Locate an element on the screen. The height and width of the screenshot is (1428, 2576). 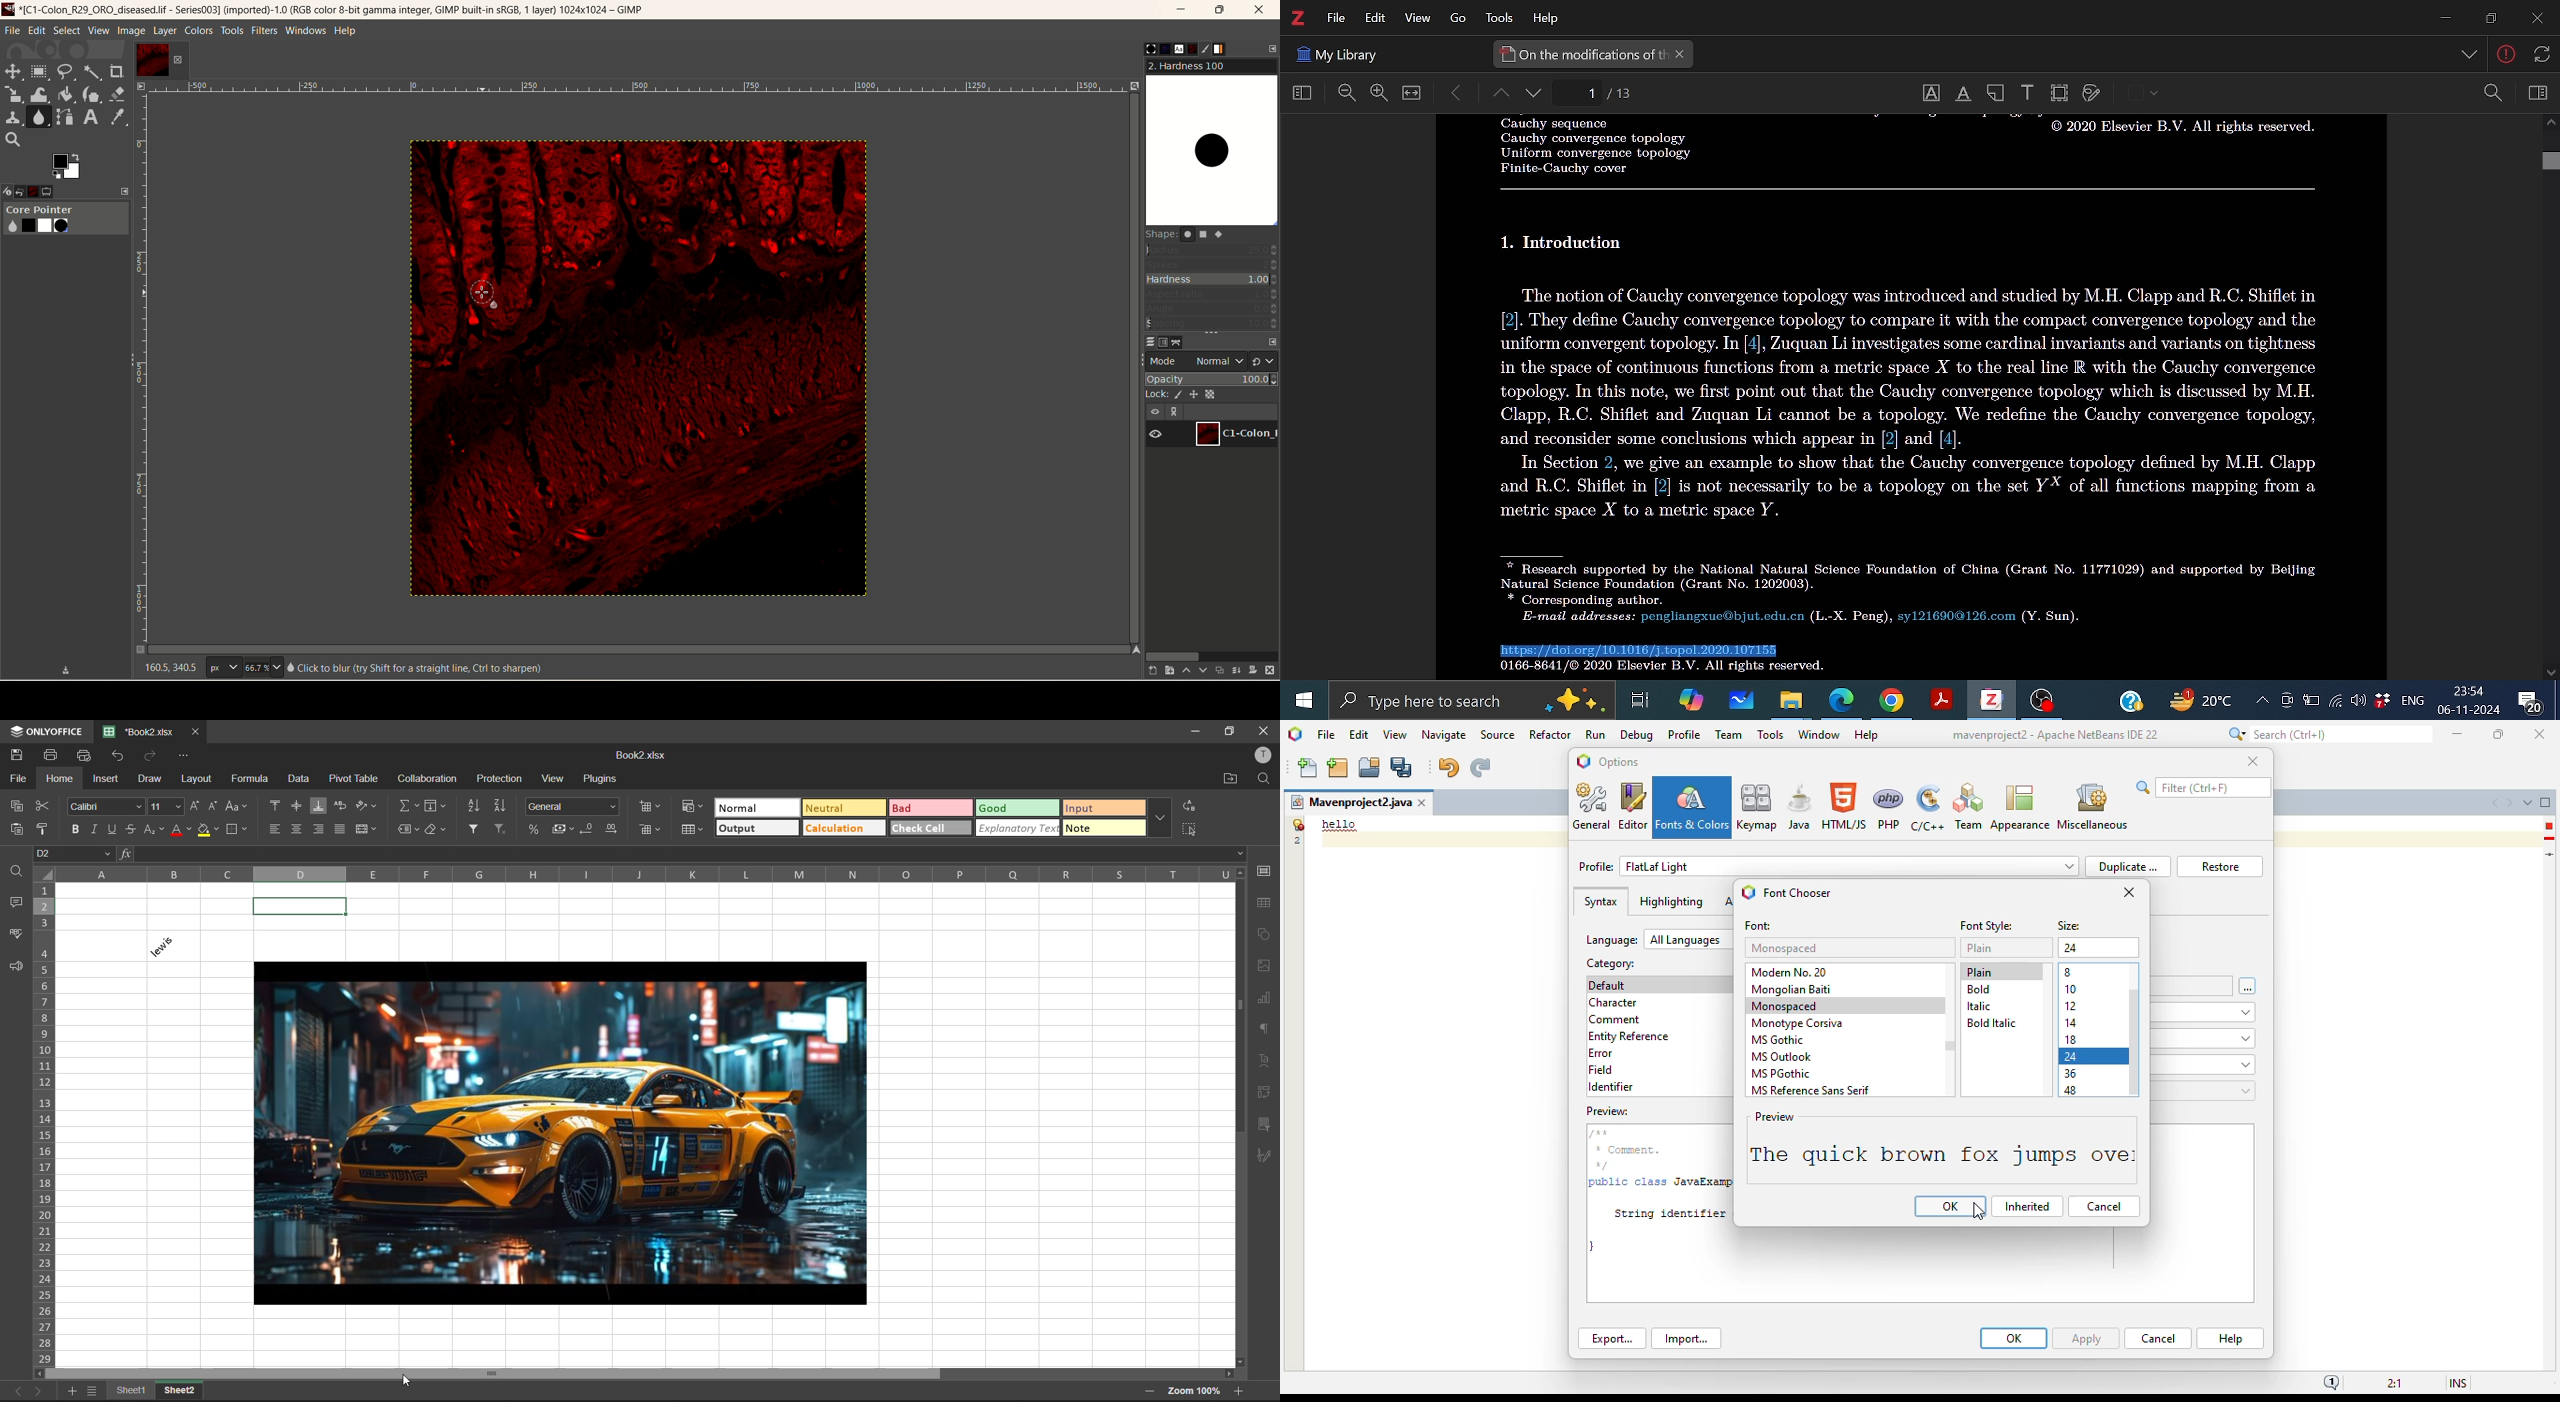
sheet1 is located at coordinates (138, 1390).